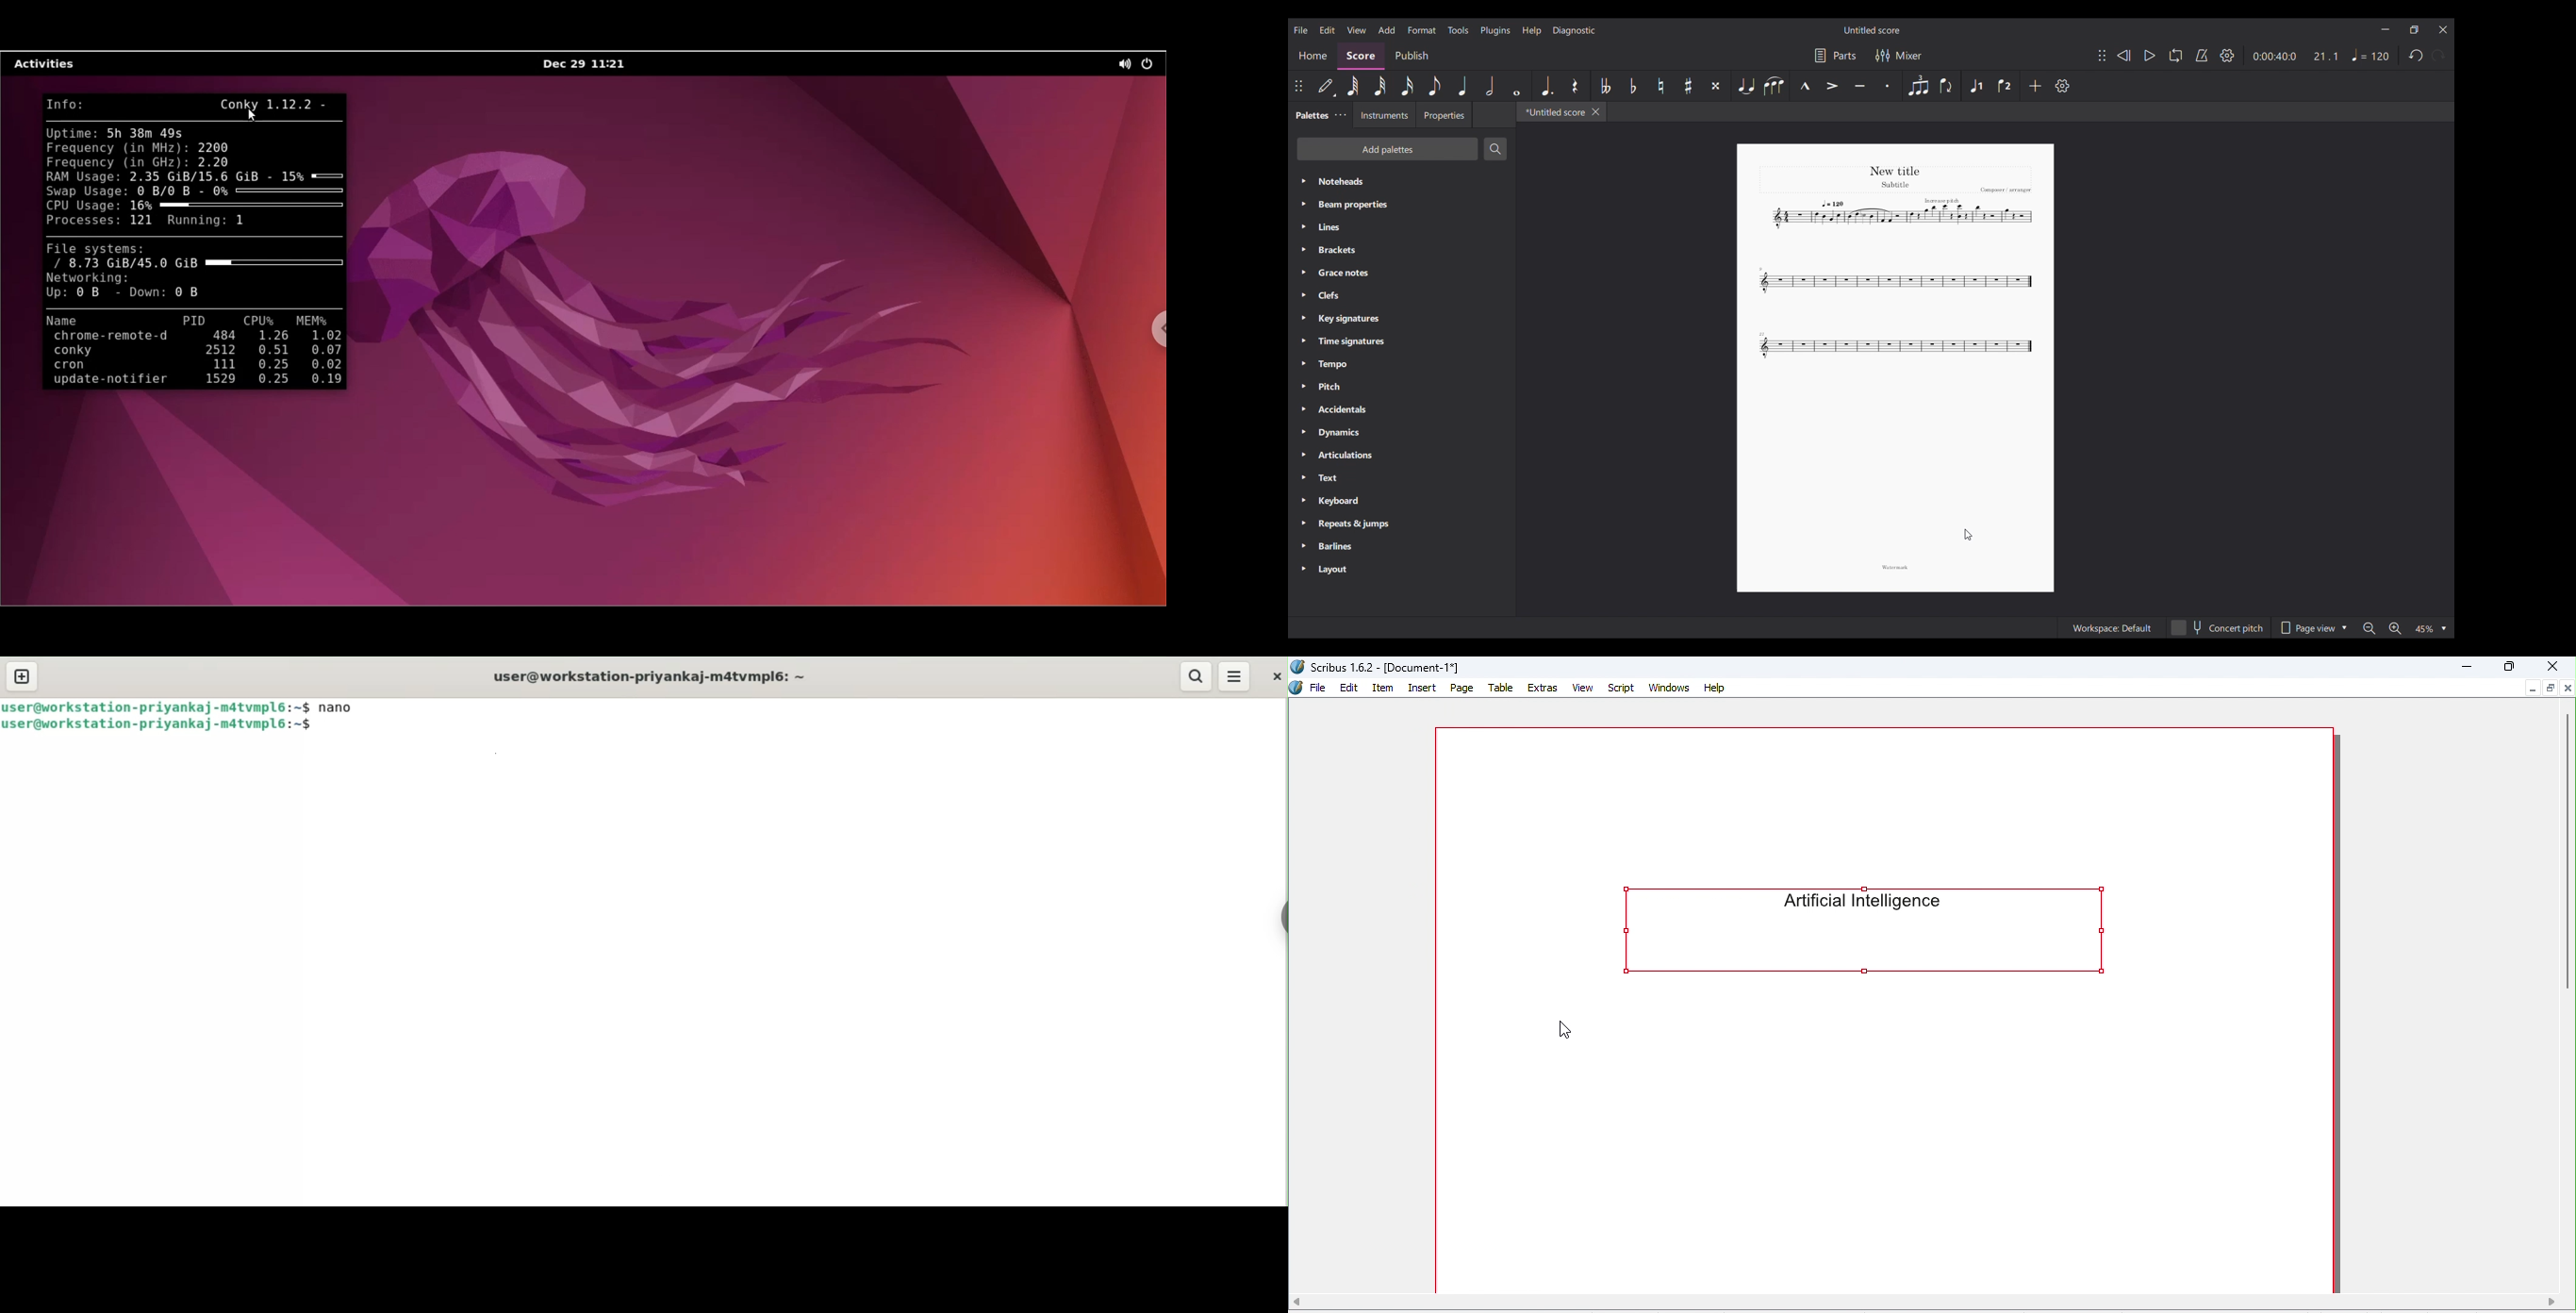  Describe the element at coordinates (1402, 319) in the screenshot. I see `Key signatures` at that location.